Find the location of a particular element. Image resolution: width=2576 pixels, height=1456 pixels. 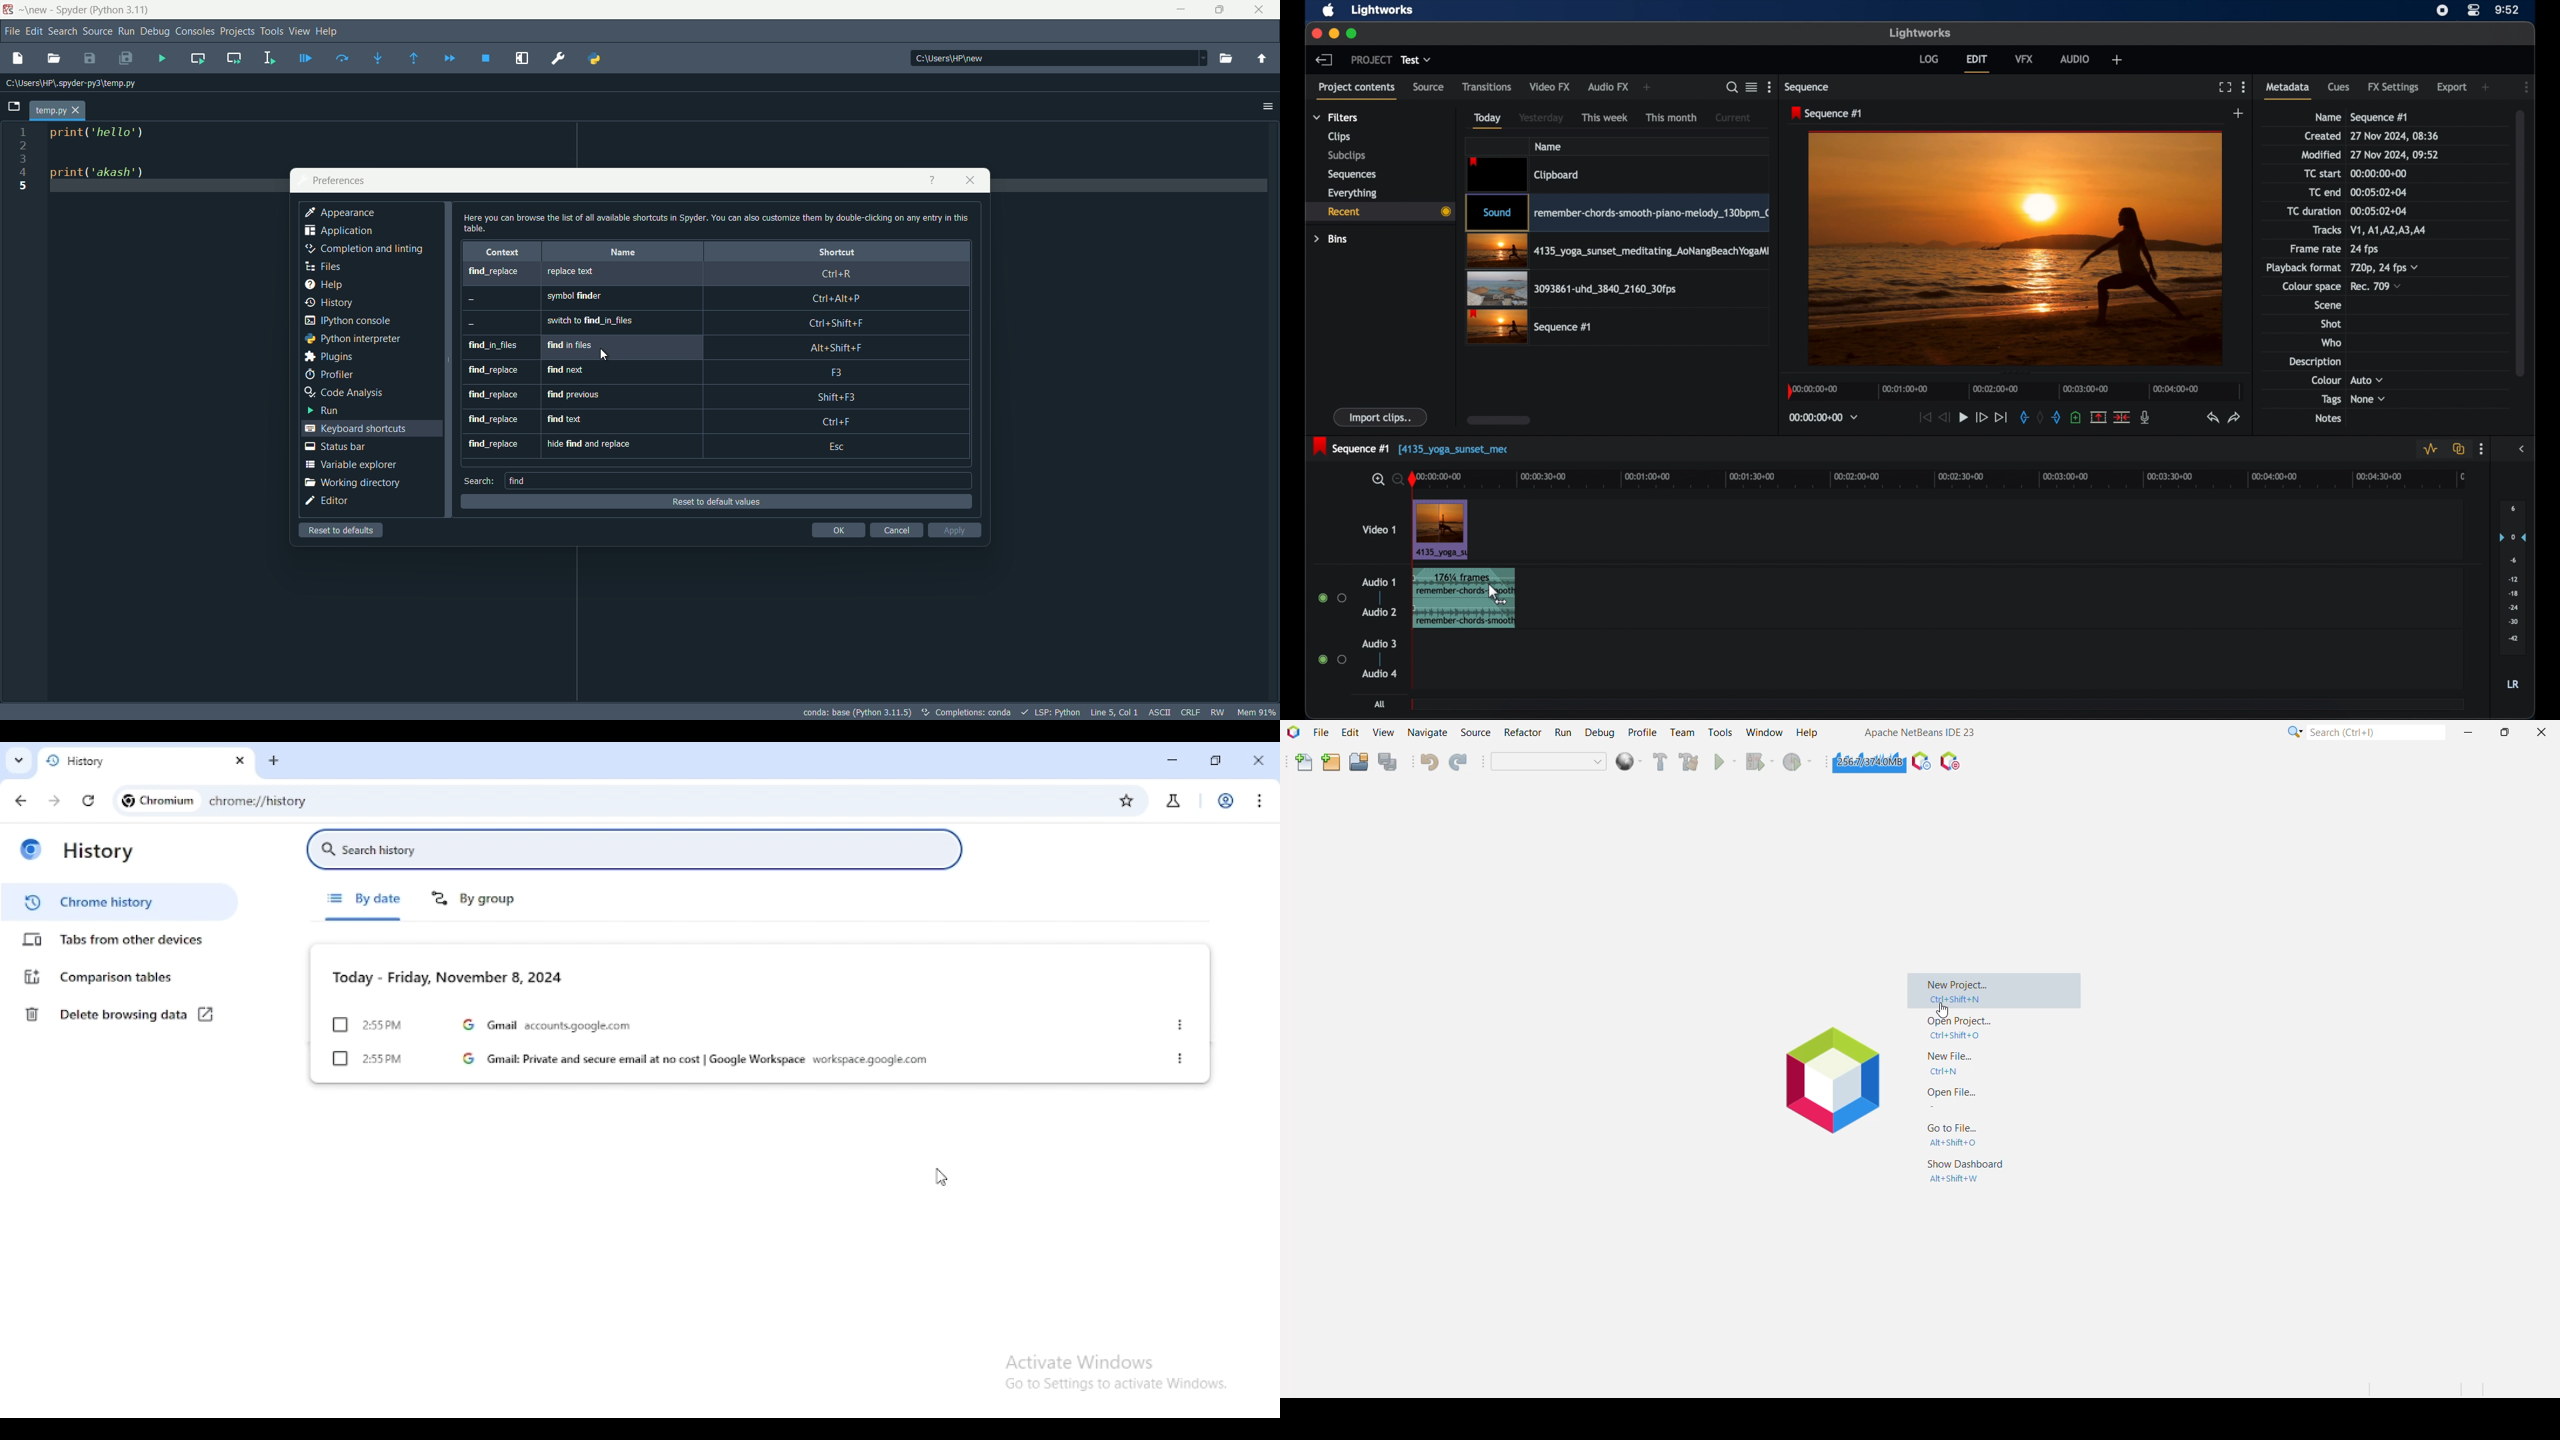

find_replace, find next, f3 is located at coordinates (715, 374).